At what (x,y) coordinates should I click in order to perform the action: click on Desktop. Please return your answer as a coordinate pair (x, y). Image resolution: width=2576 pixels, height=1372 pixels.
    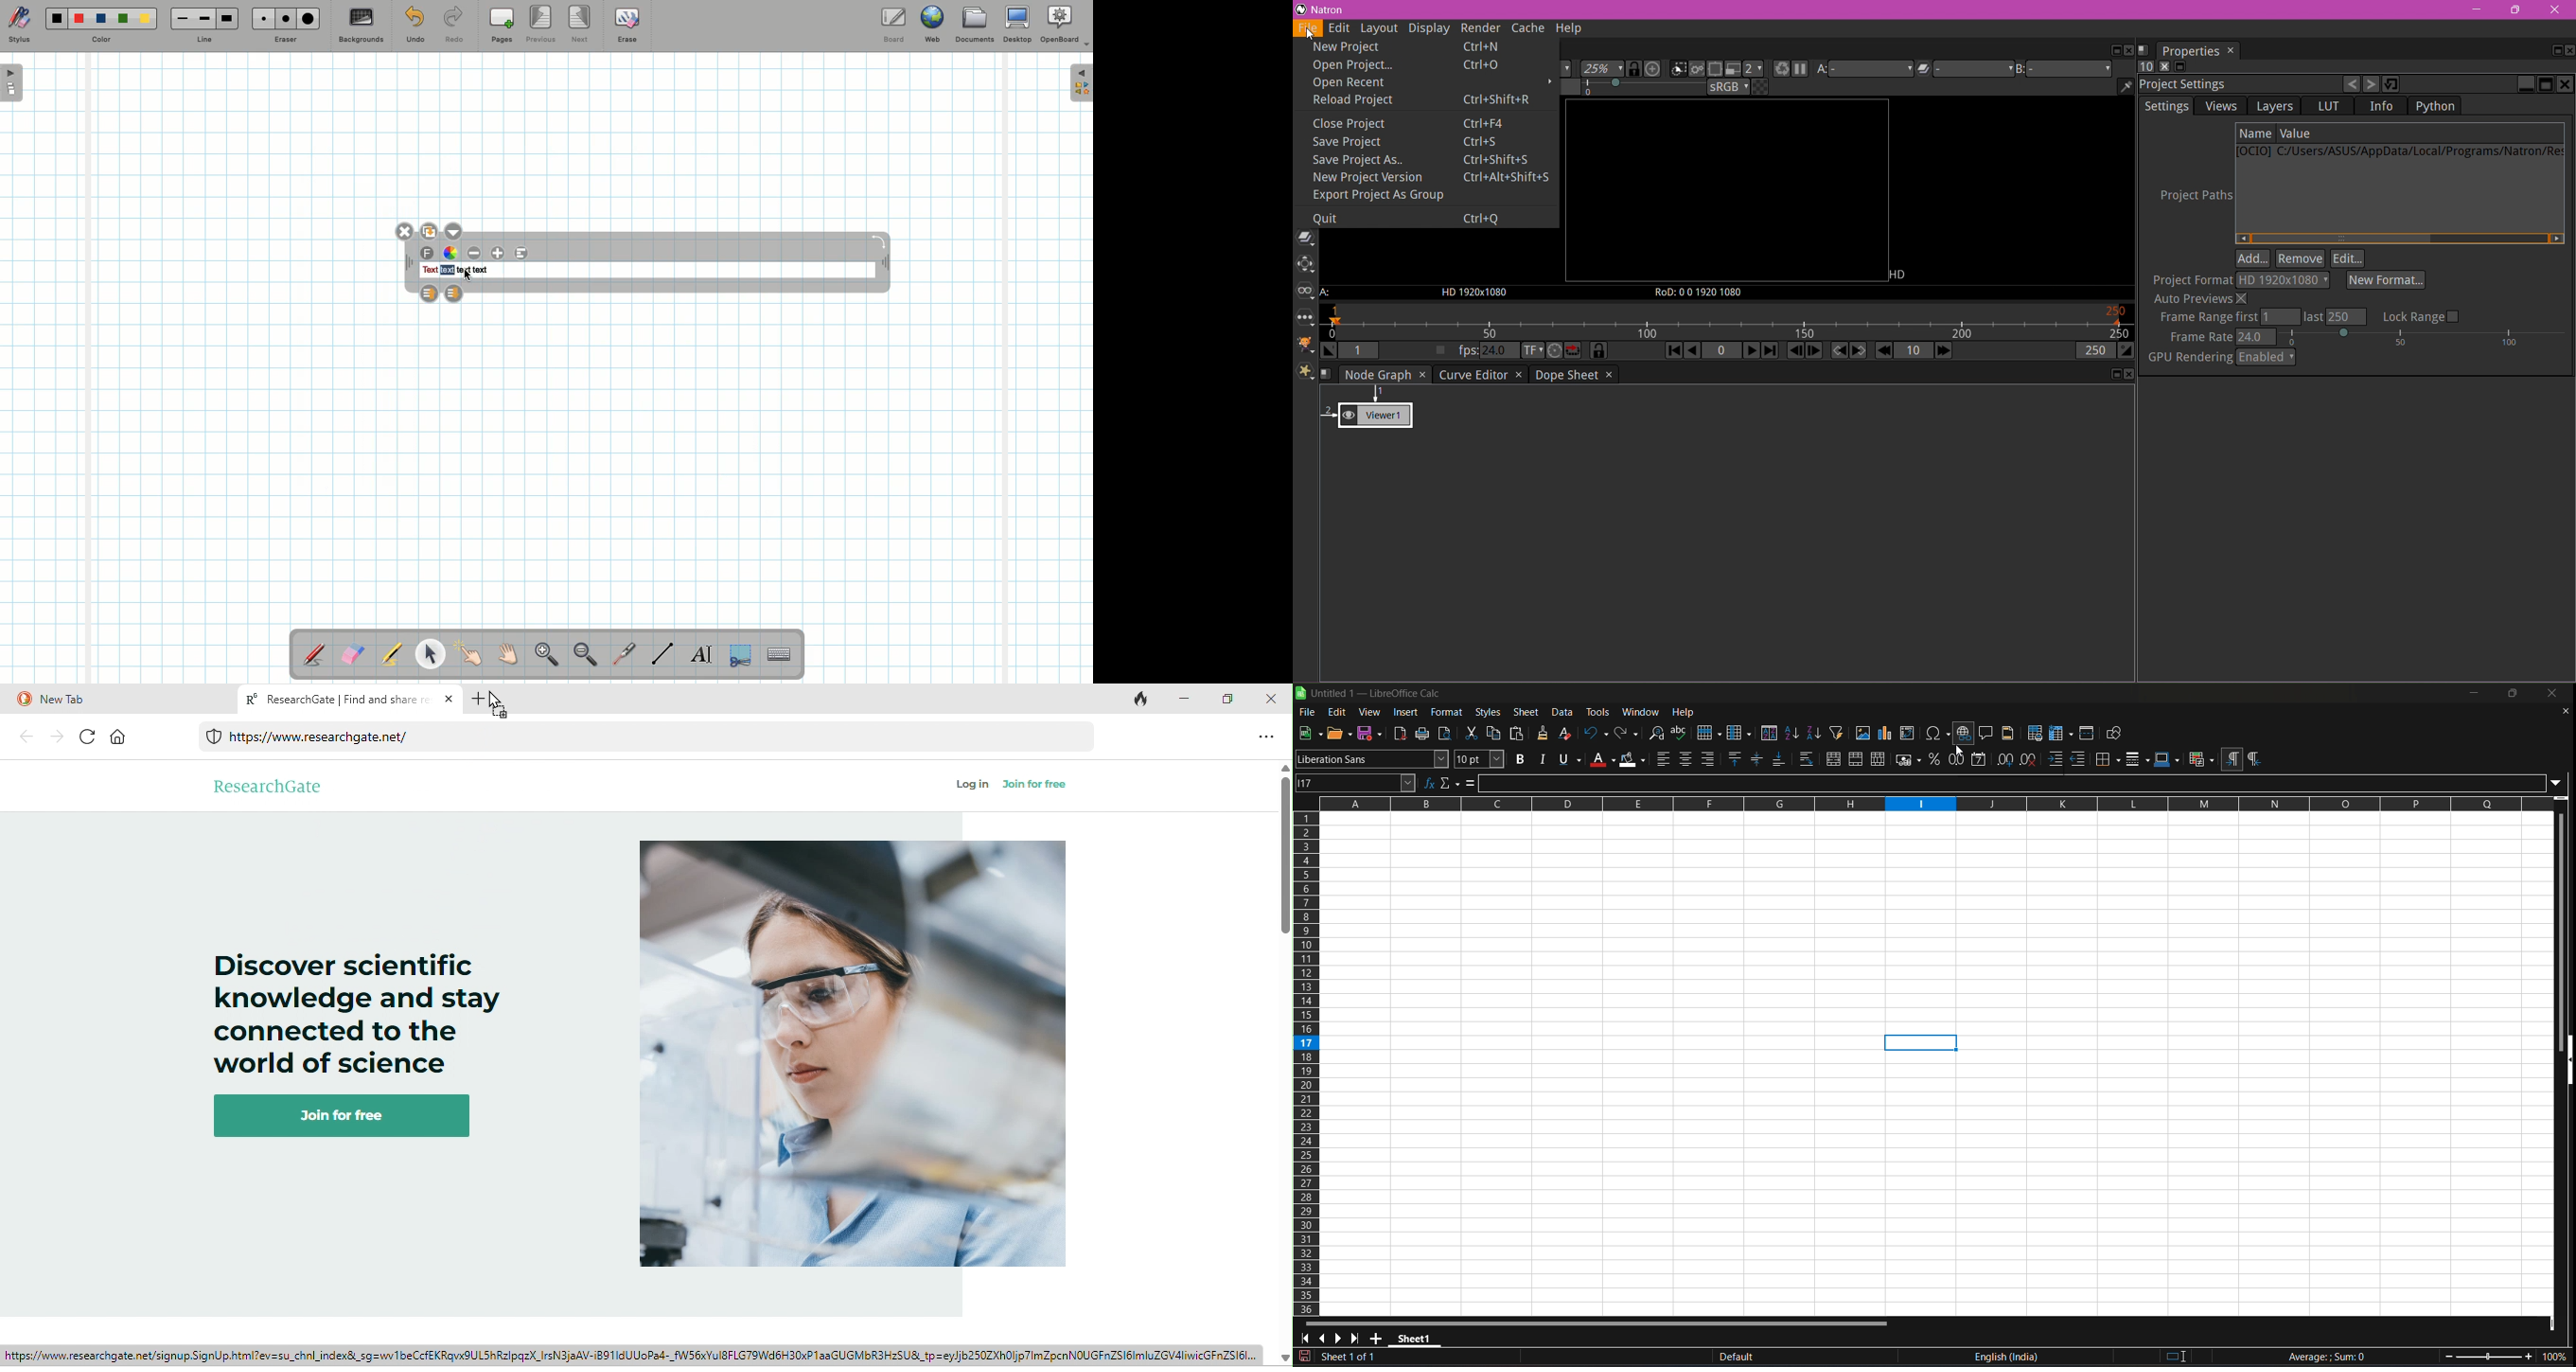
    Looking at the image, I should click on (1020, 24).